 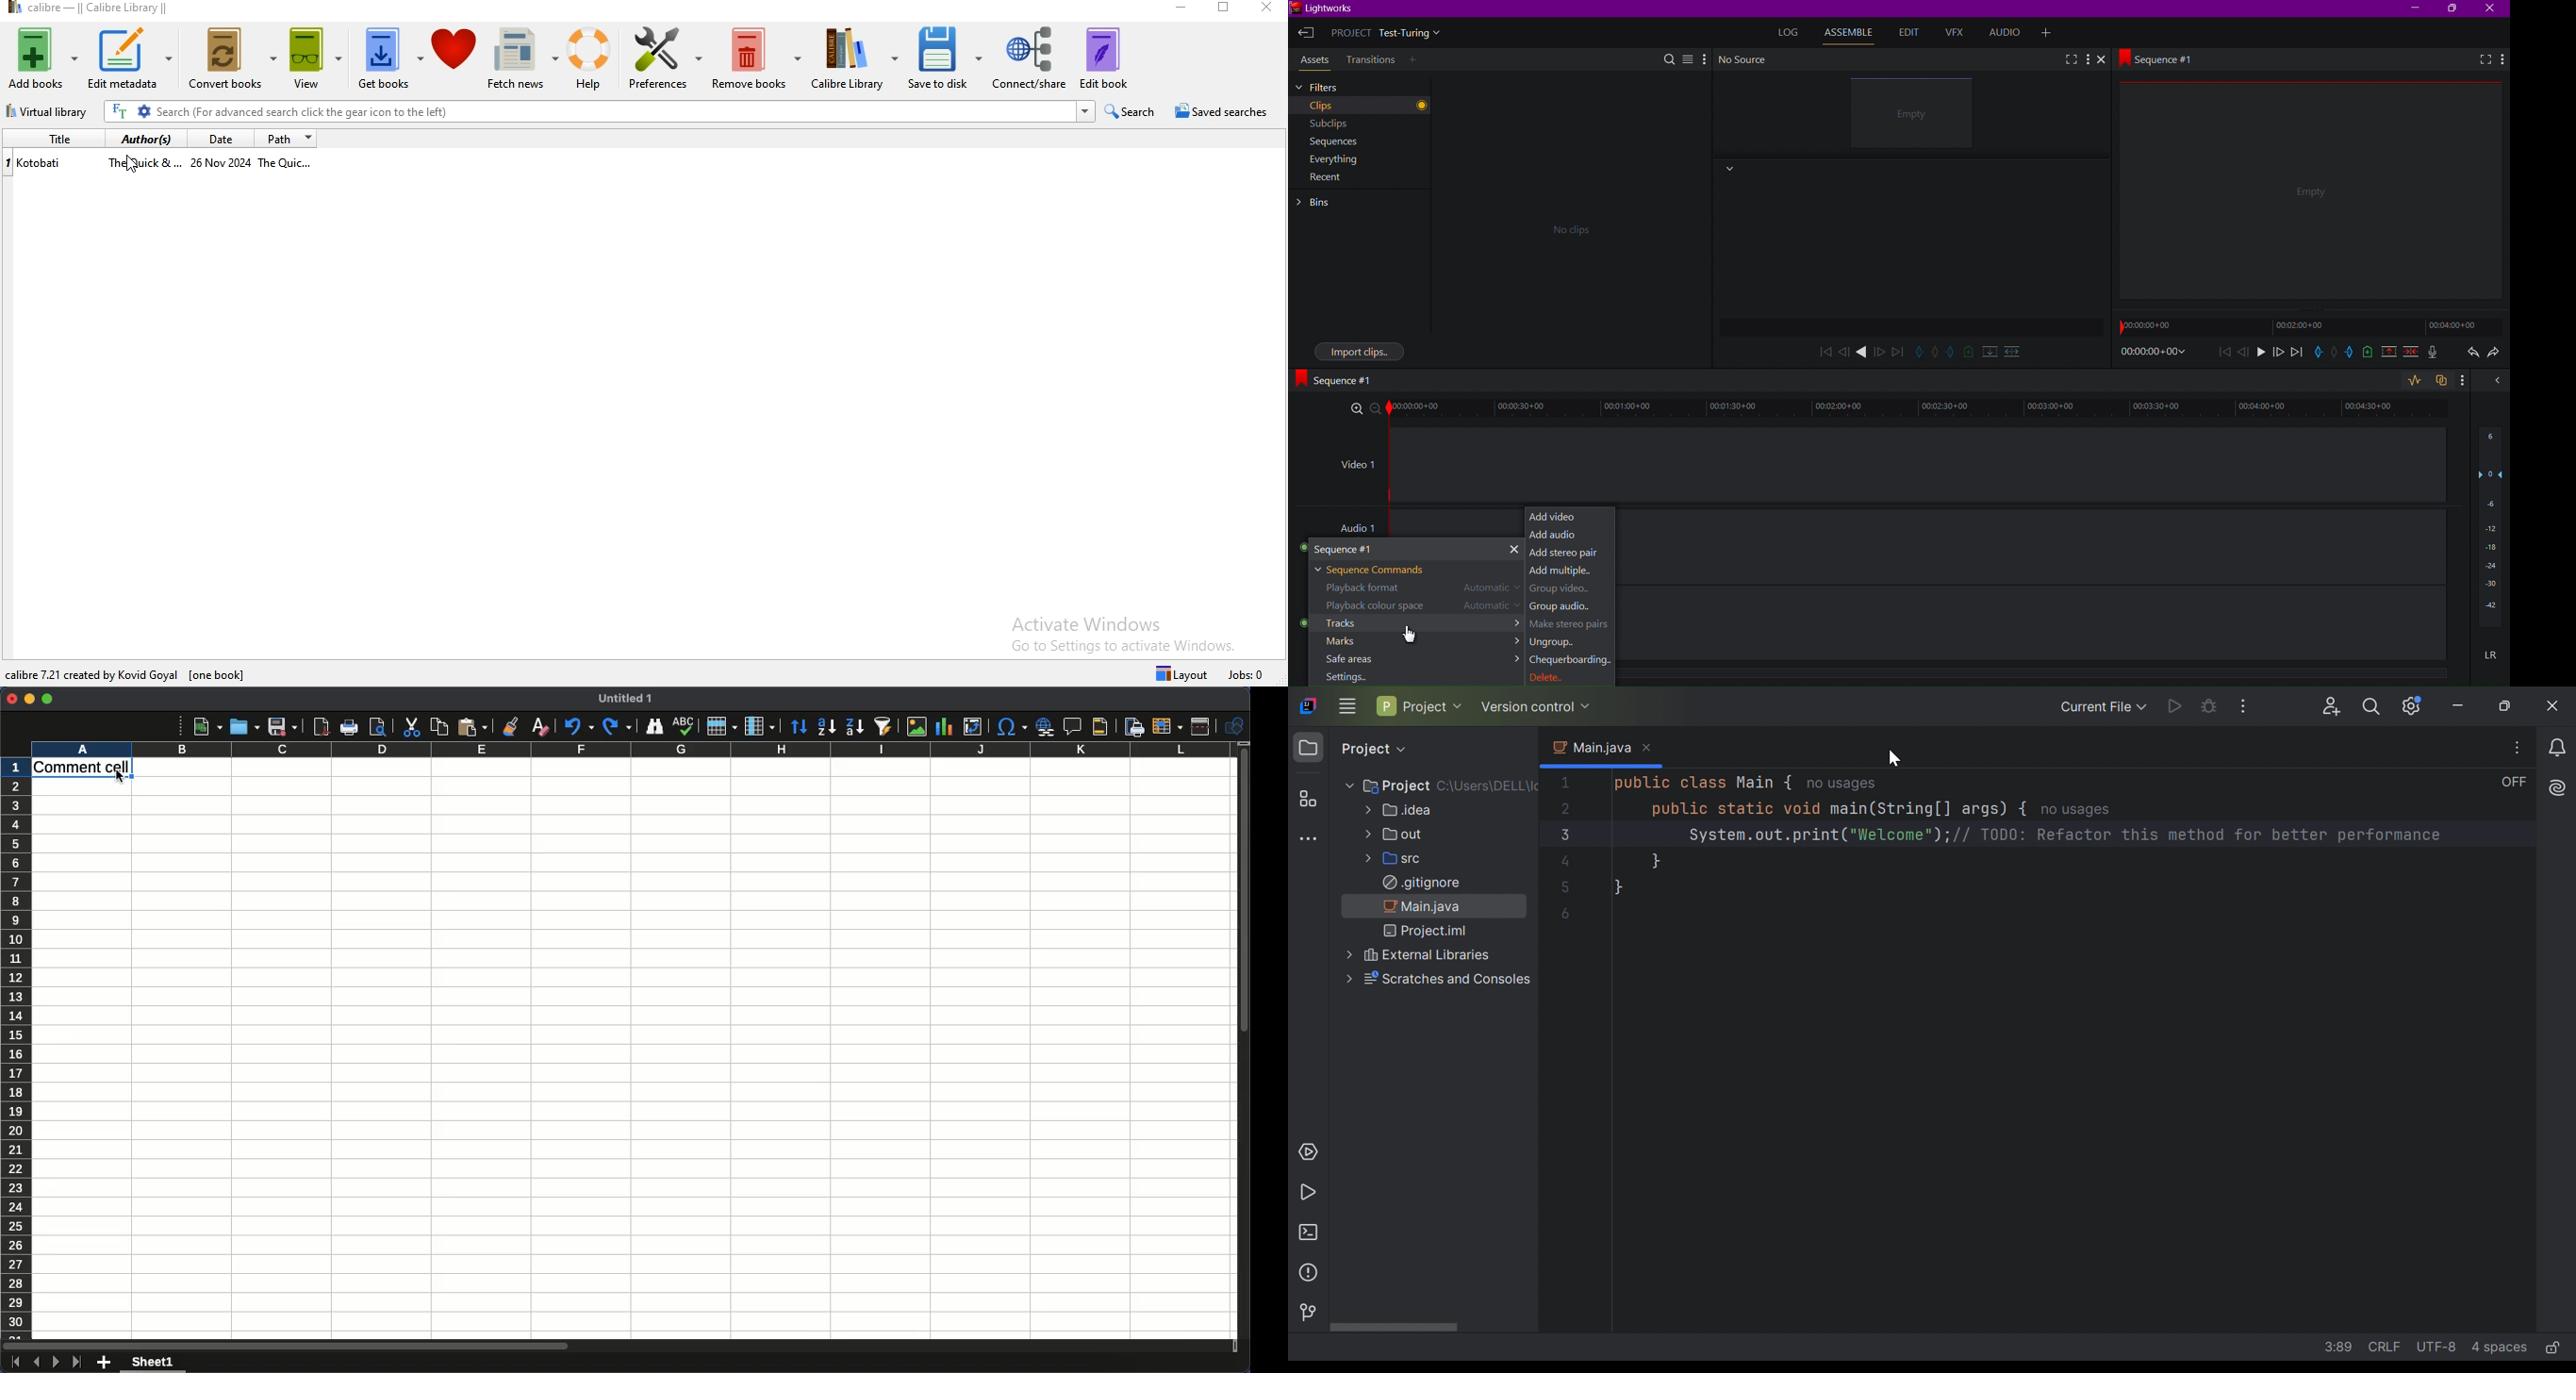 What do you see at coordinates (316, 62) in the screenshot?
I see `view` at bounding box center [316, 62].